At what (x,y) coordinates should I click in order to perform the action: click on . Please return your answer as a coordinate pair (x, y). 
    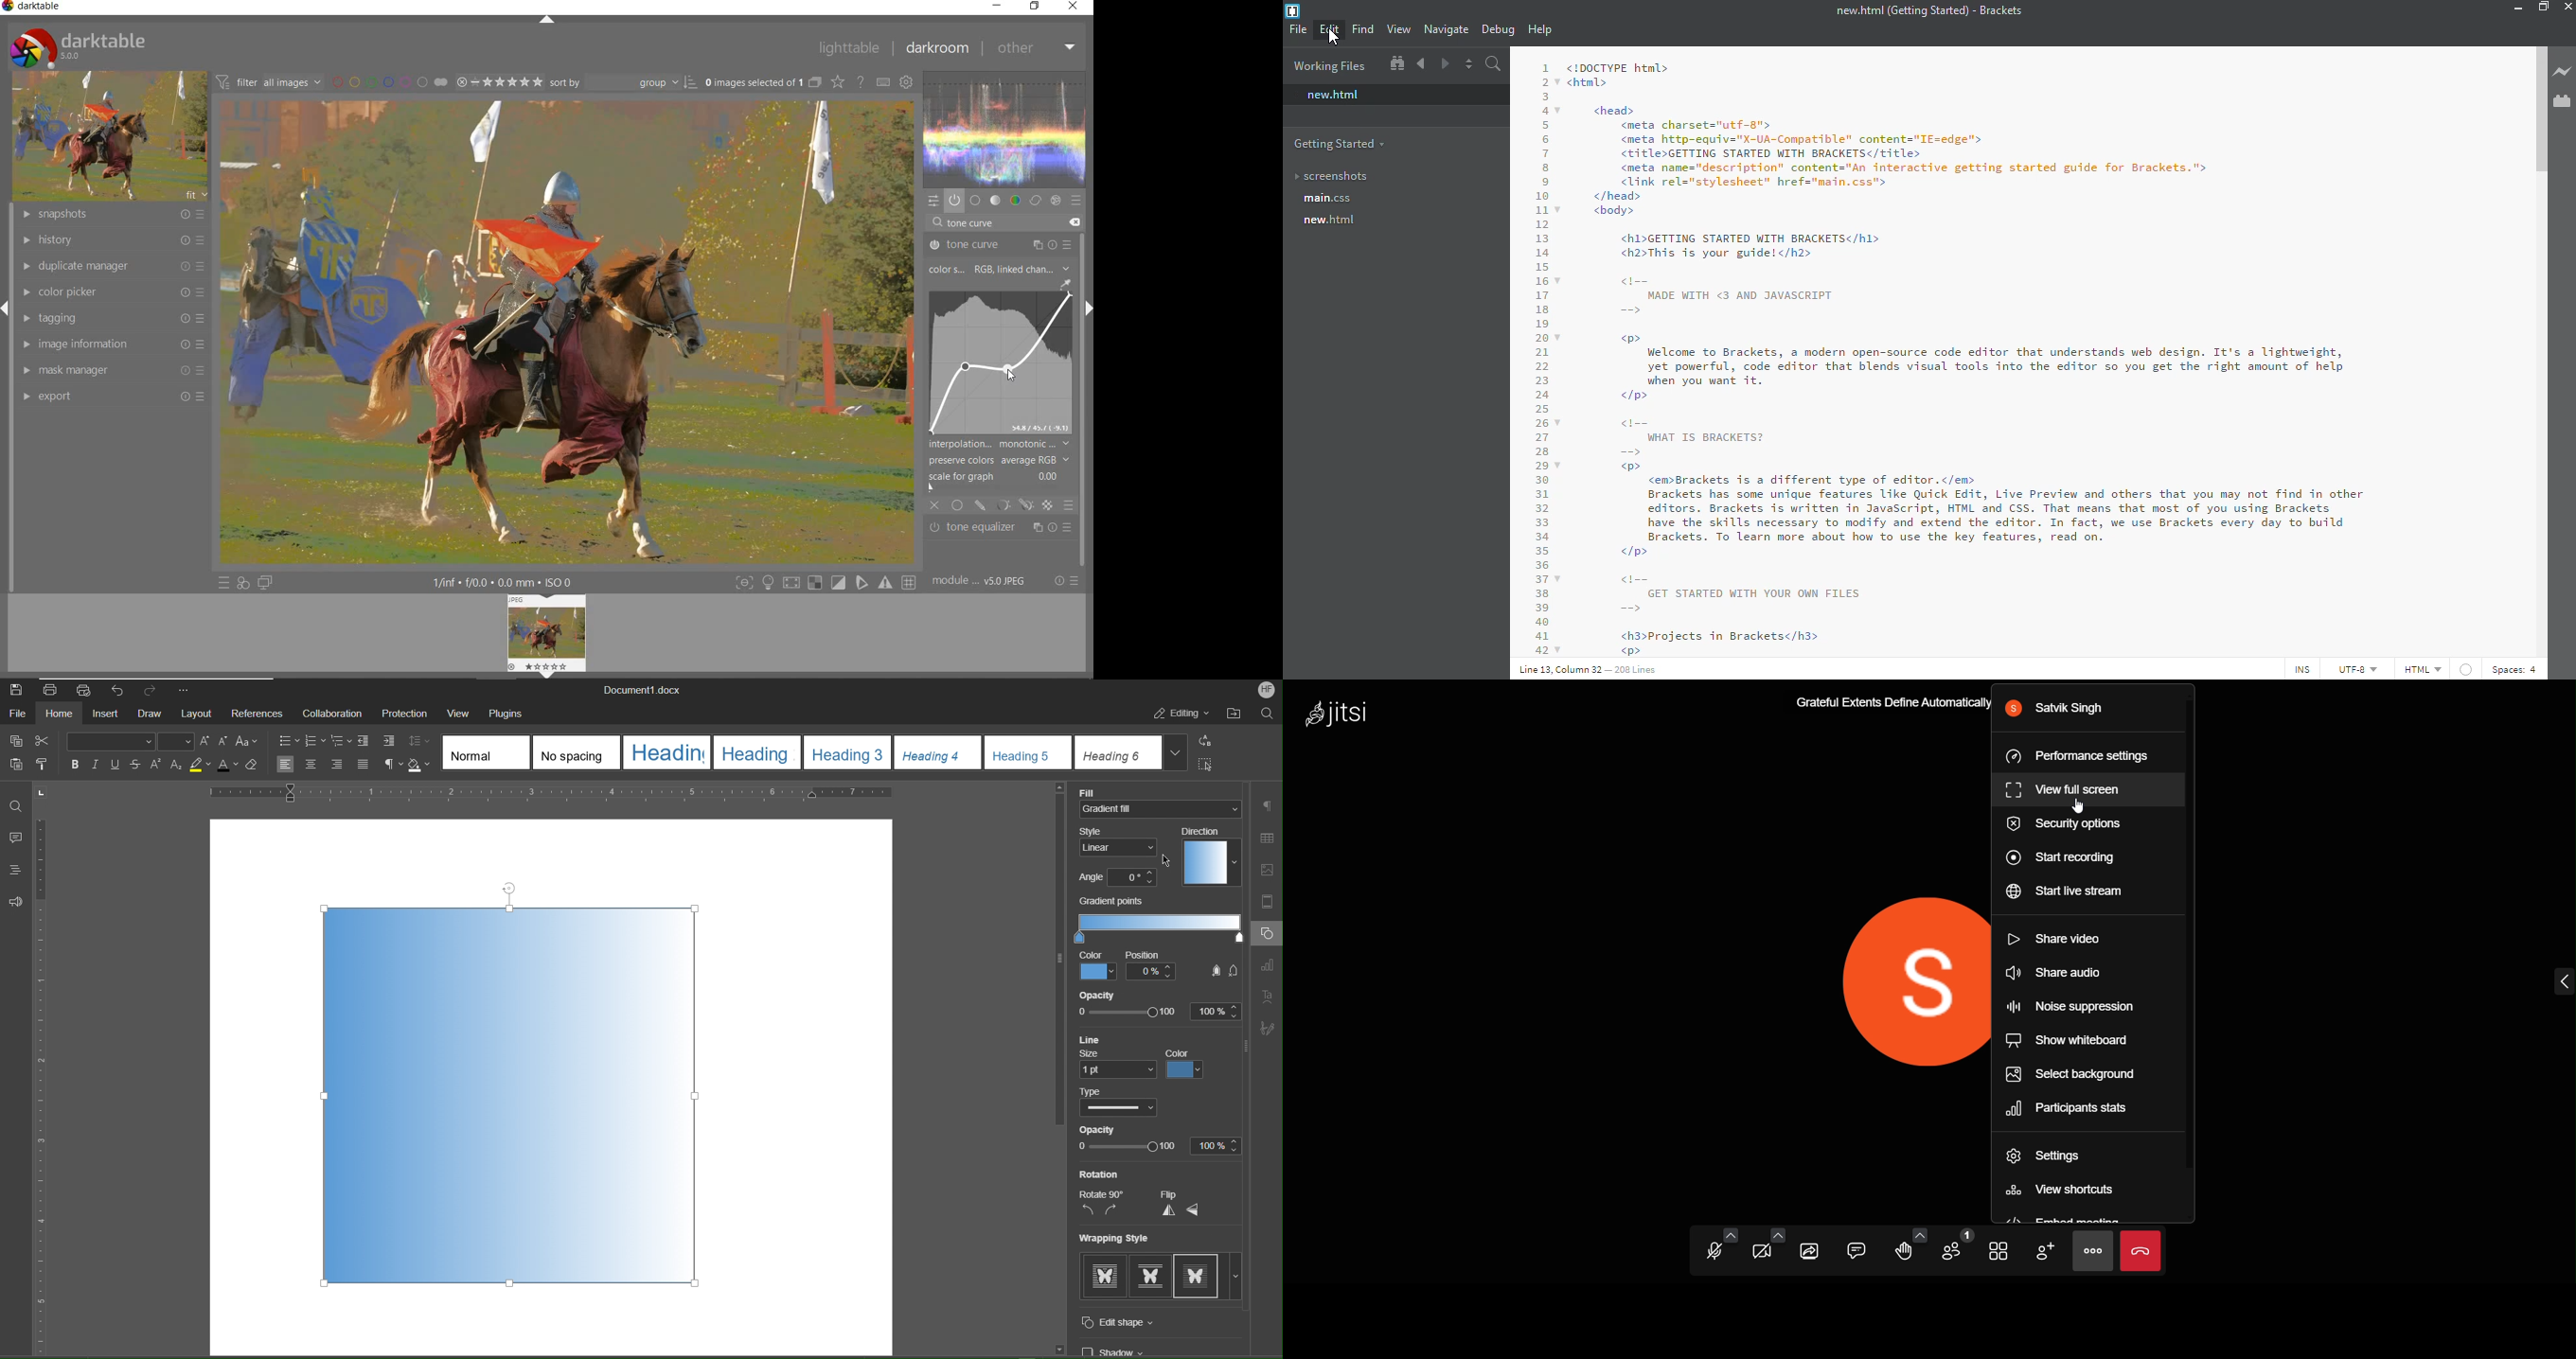
    Looking at the image, I should click on (409, 712).